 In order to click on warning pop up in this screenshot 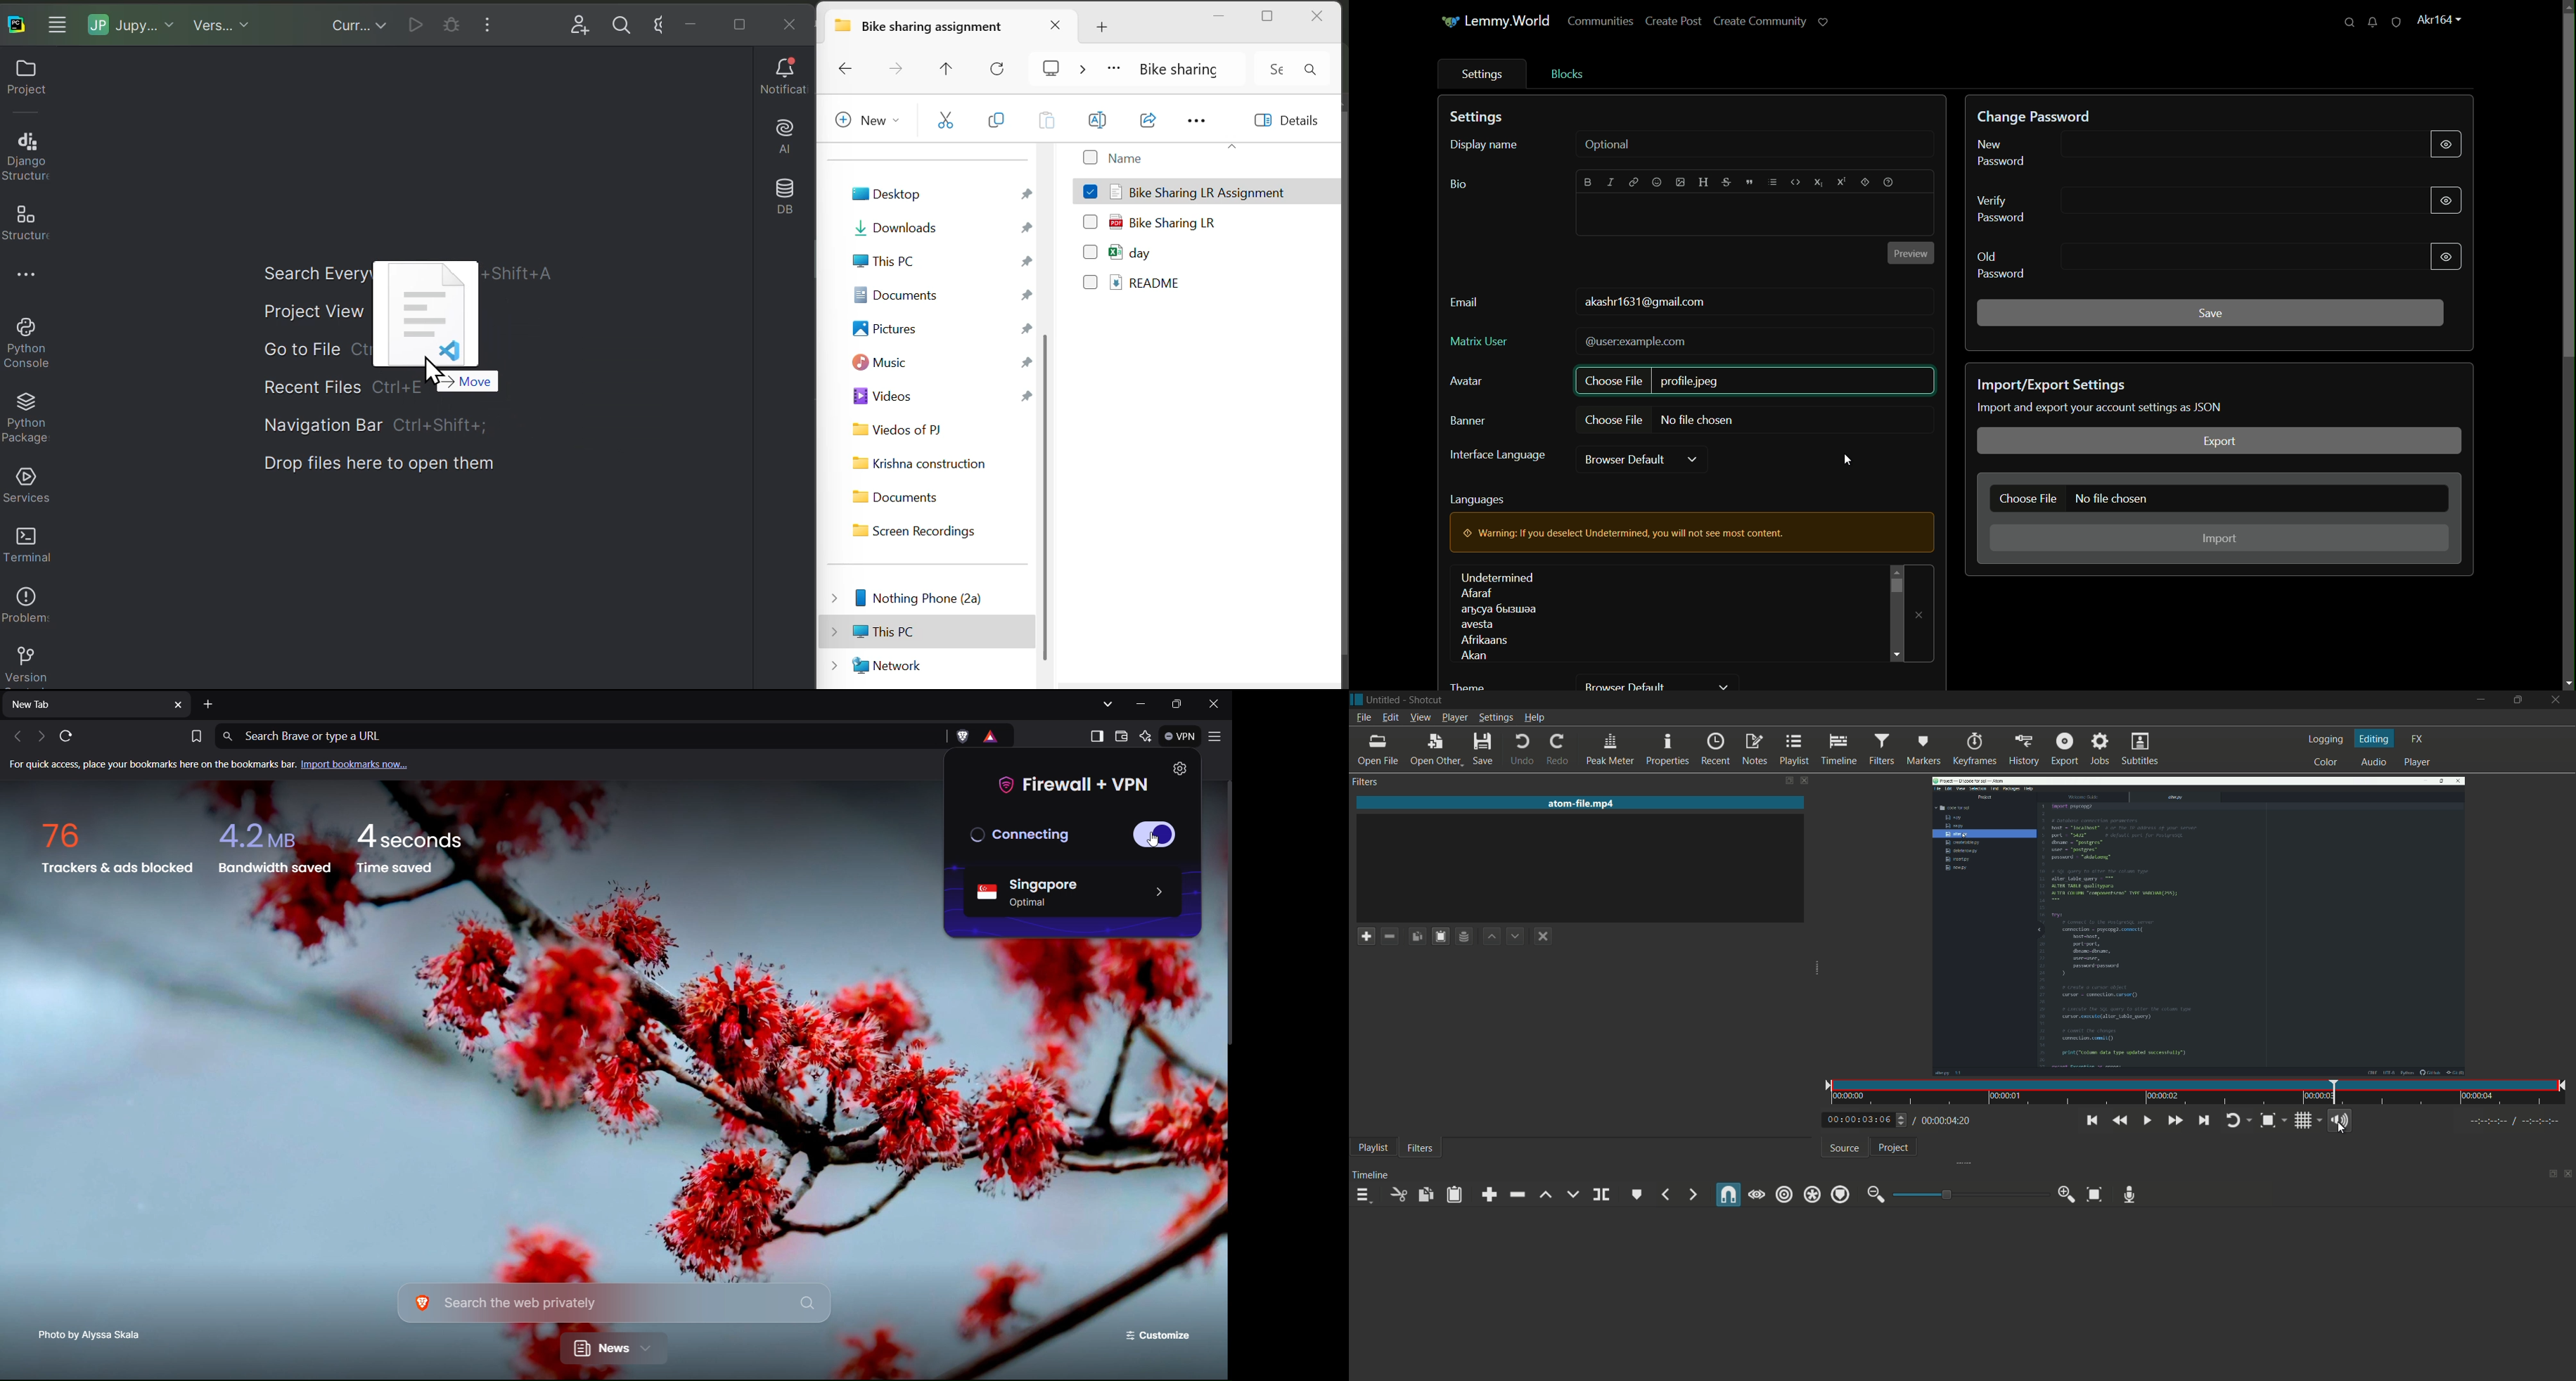, I will do `click(1692, 533)`.